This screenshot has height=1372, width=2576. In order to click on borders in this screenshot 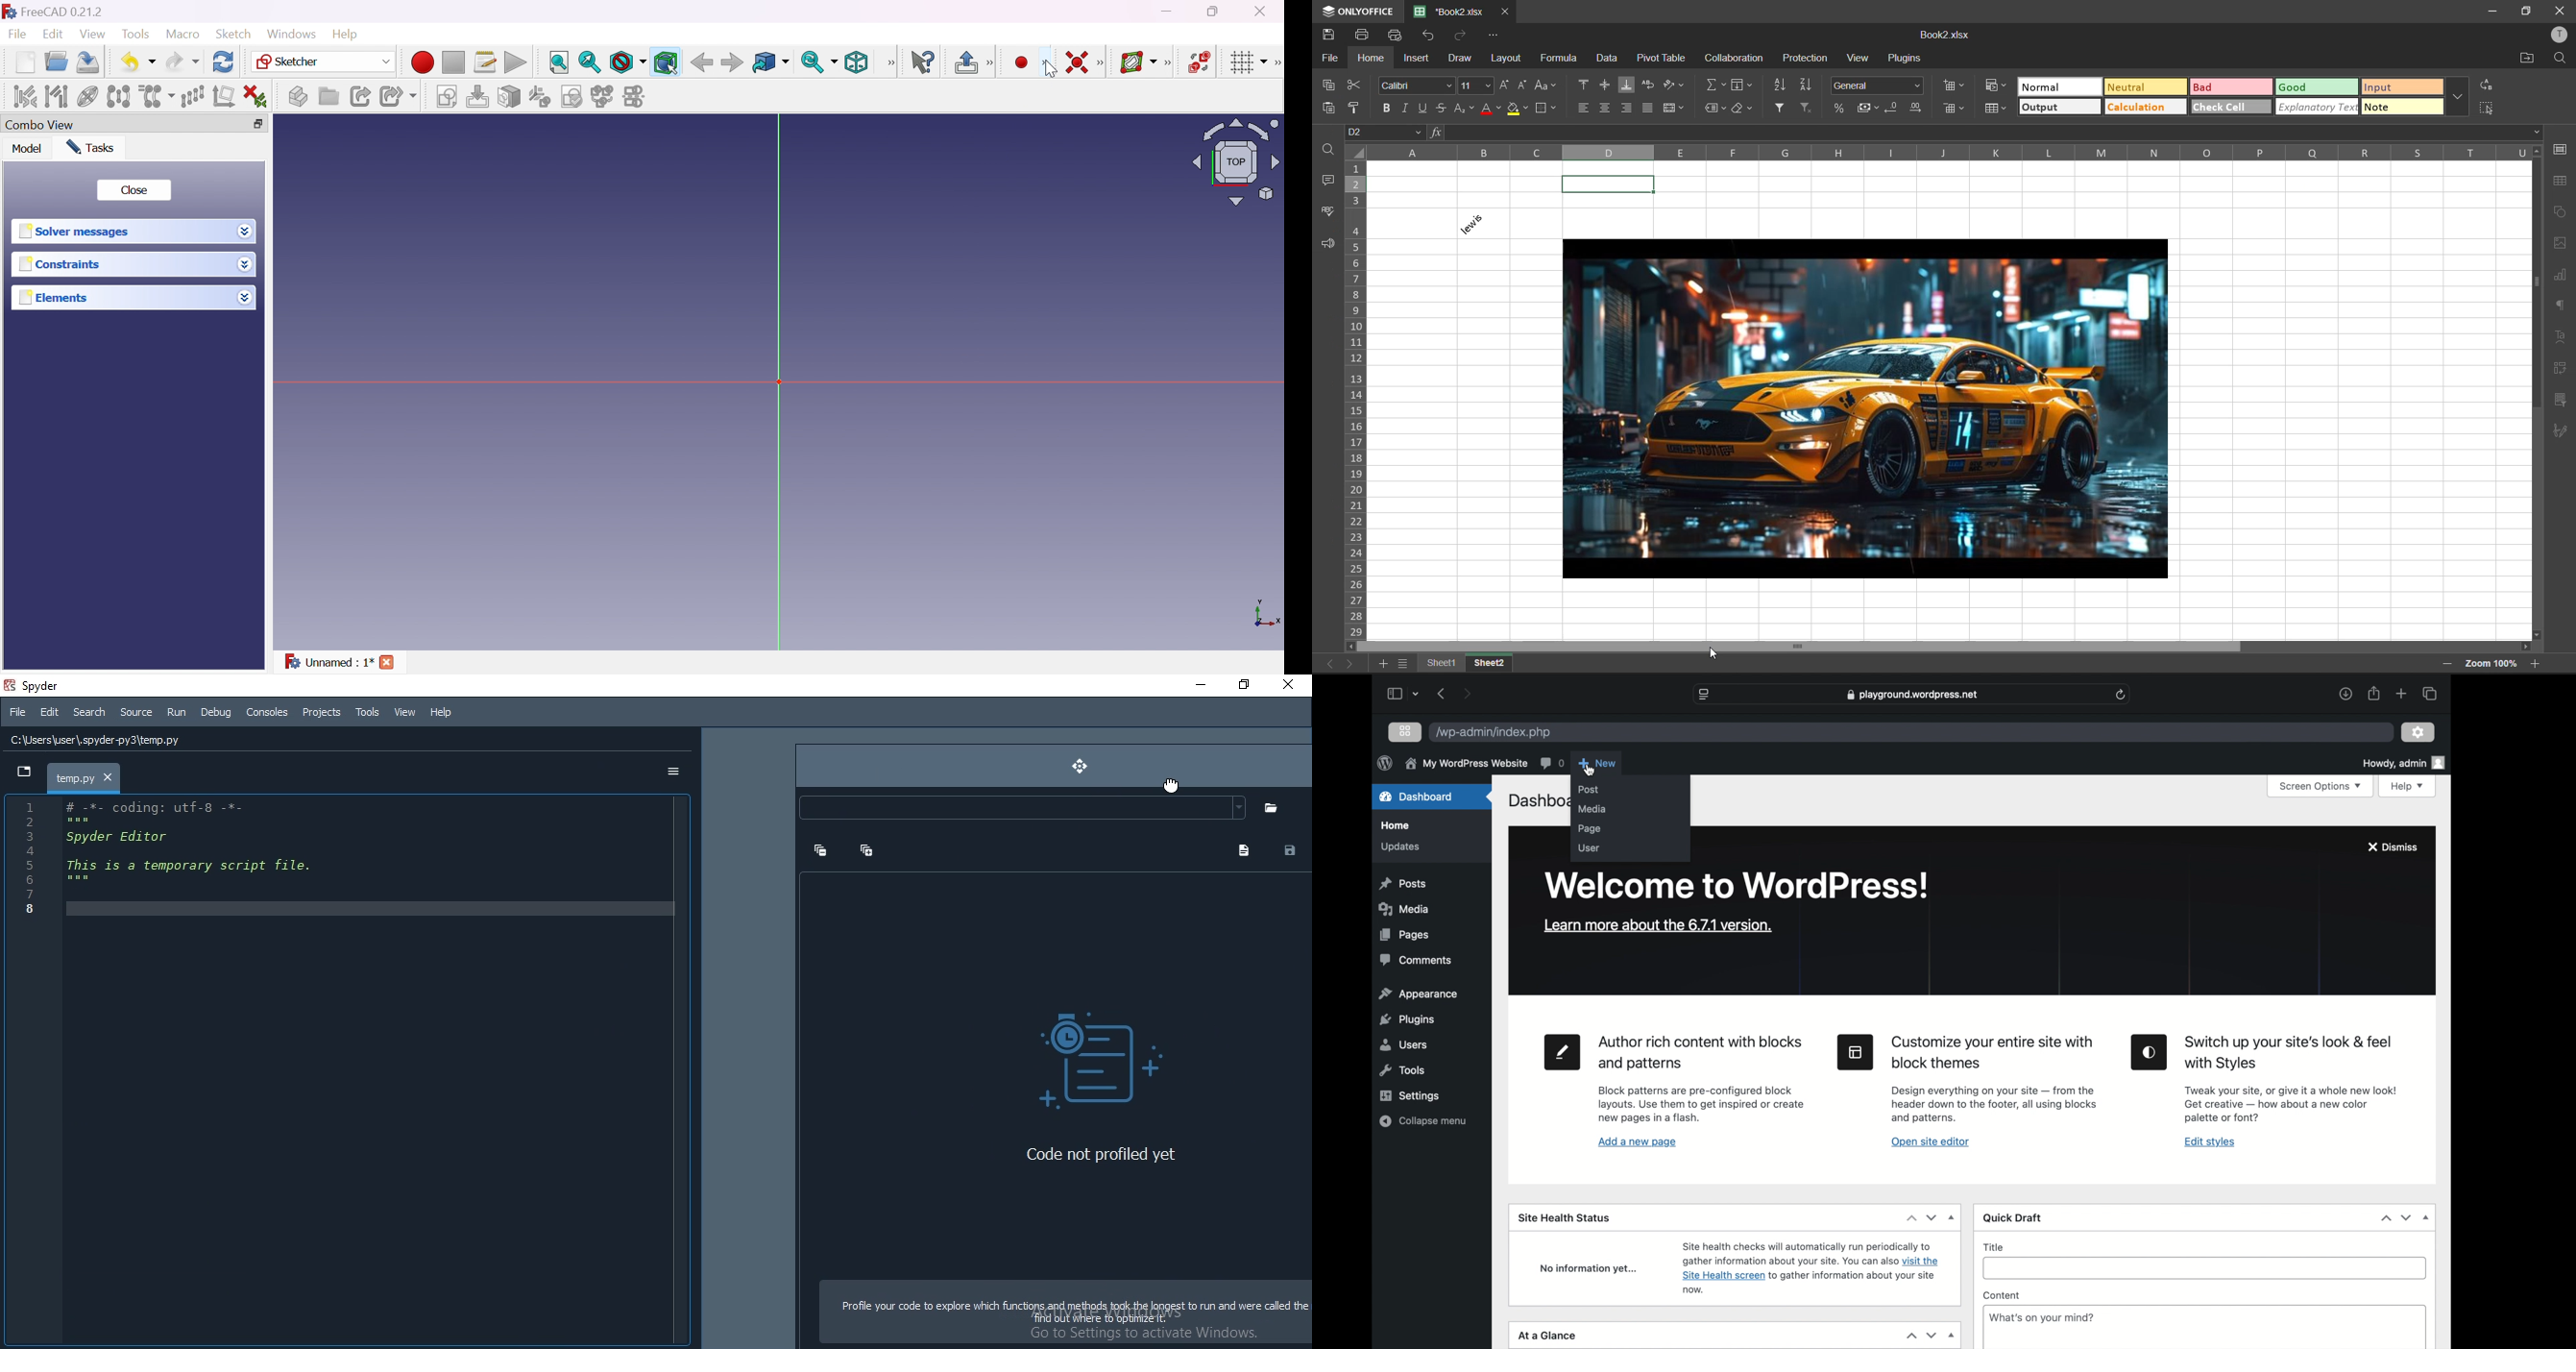, I will do `click(1549, 109)`.